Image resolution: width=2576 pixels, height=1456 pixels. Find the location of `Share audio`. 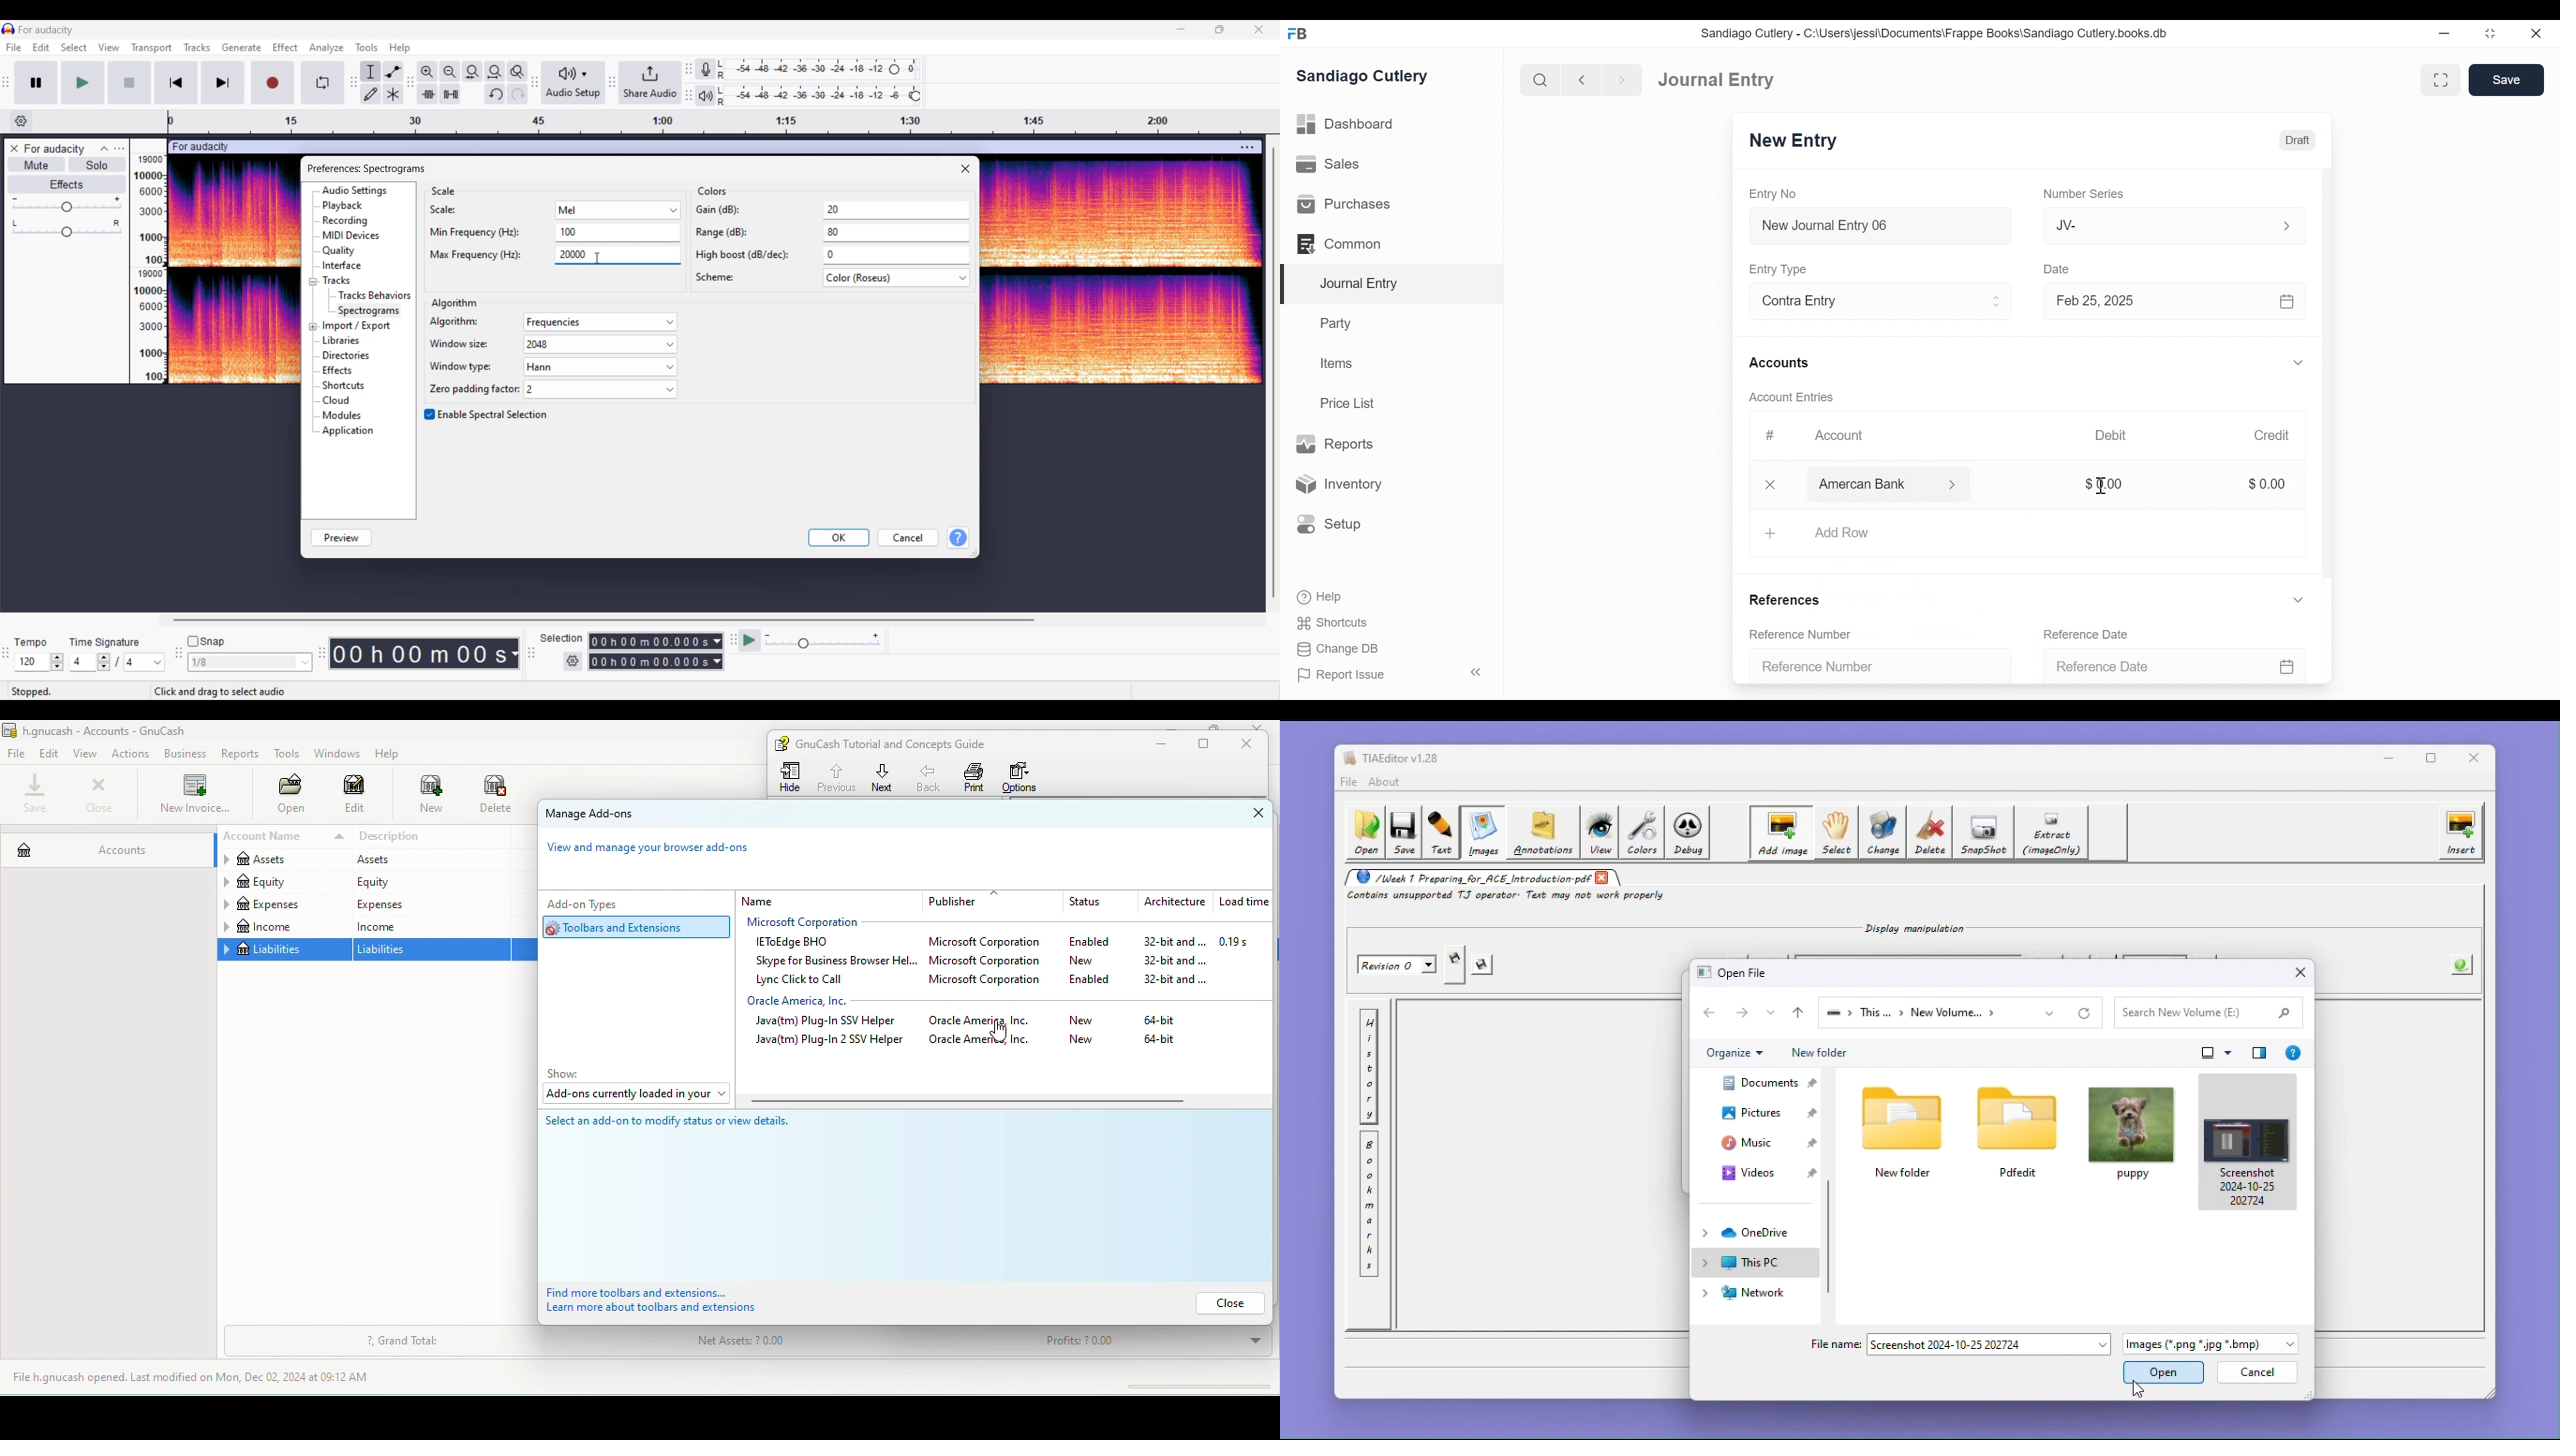

Share audio is located at coordinates (650, 82).